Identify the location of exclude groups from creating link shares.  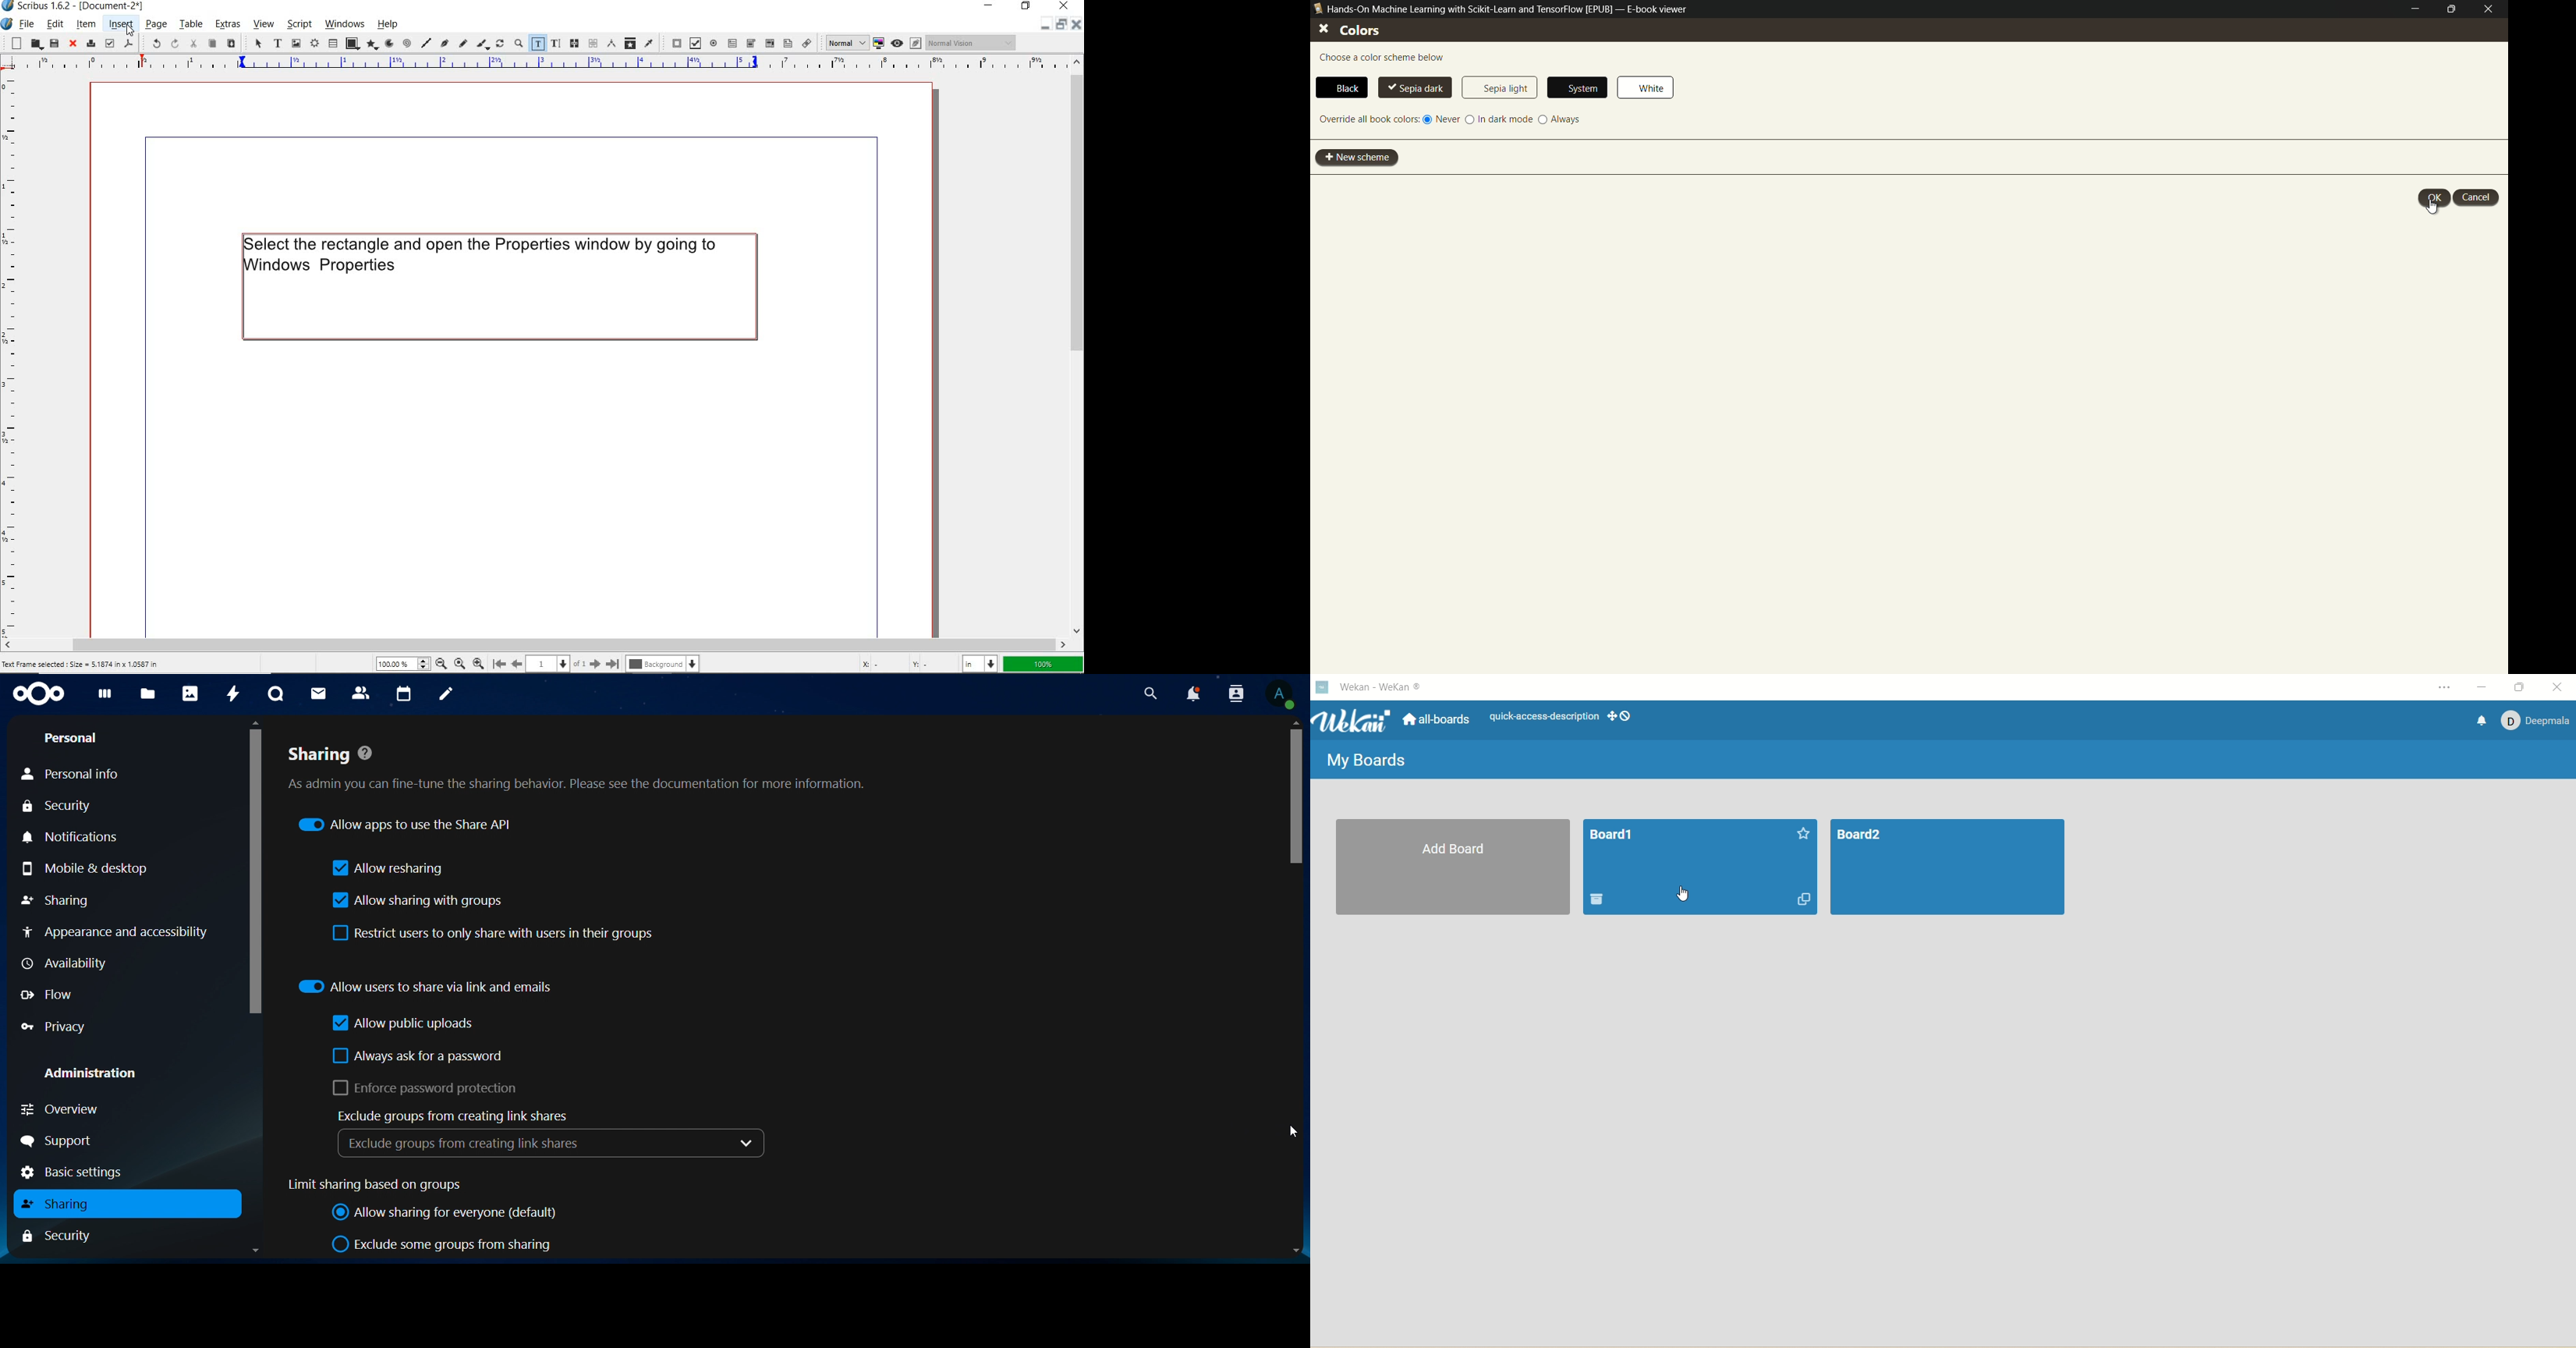
(552, 1129).